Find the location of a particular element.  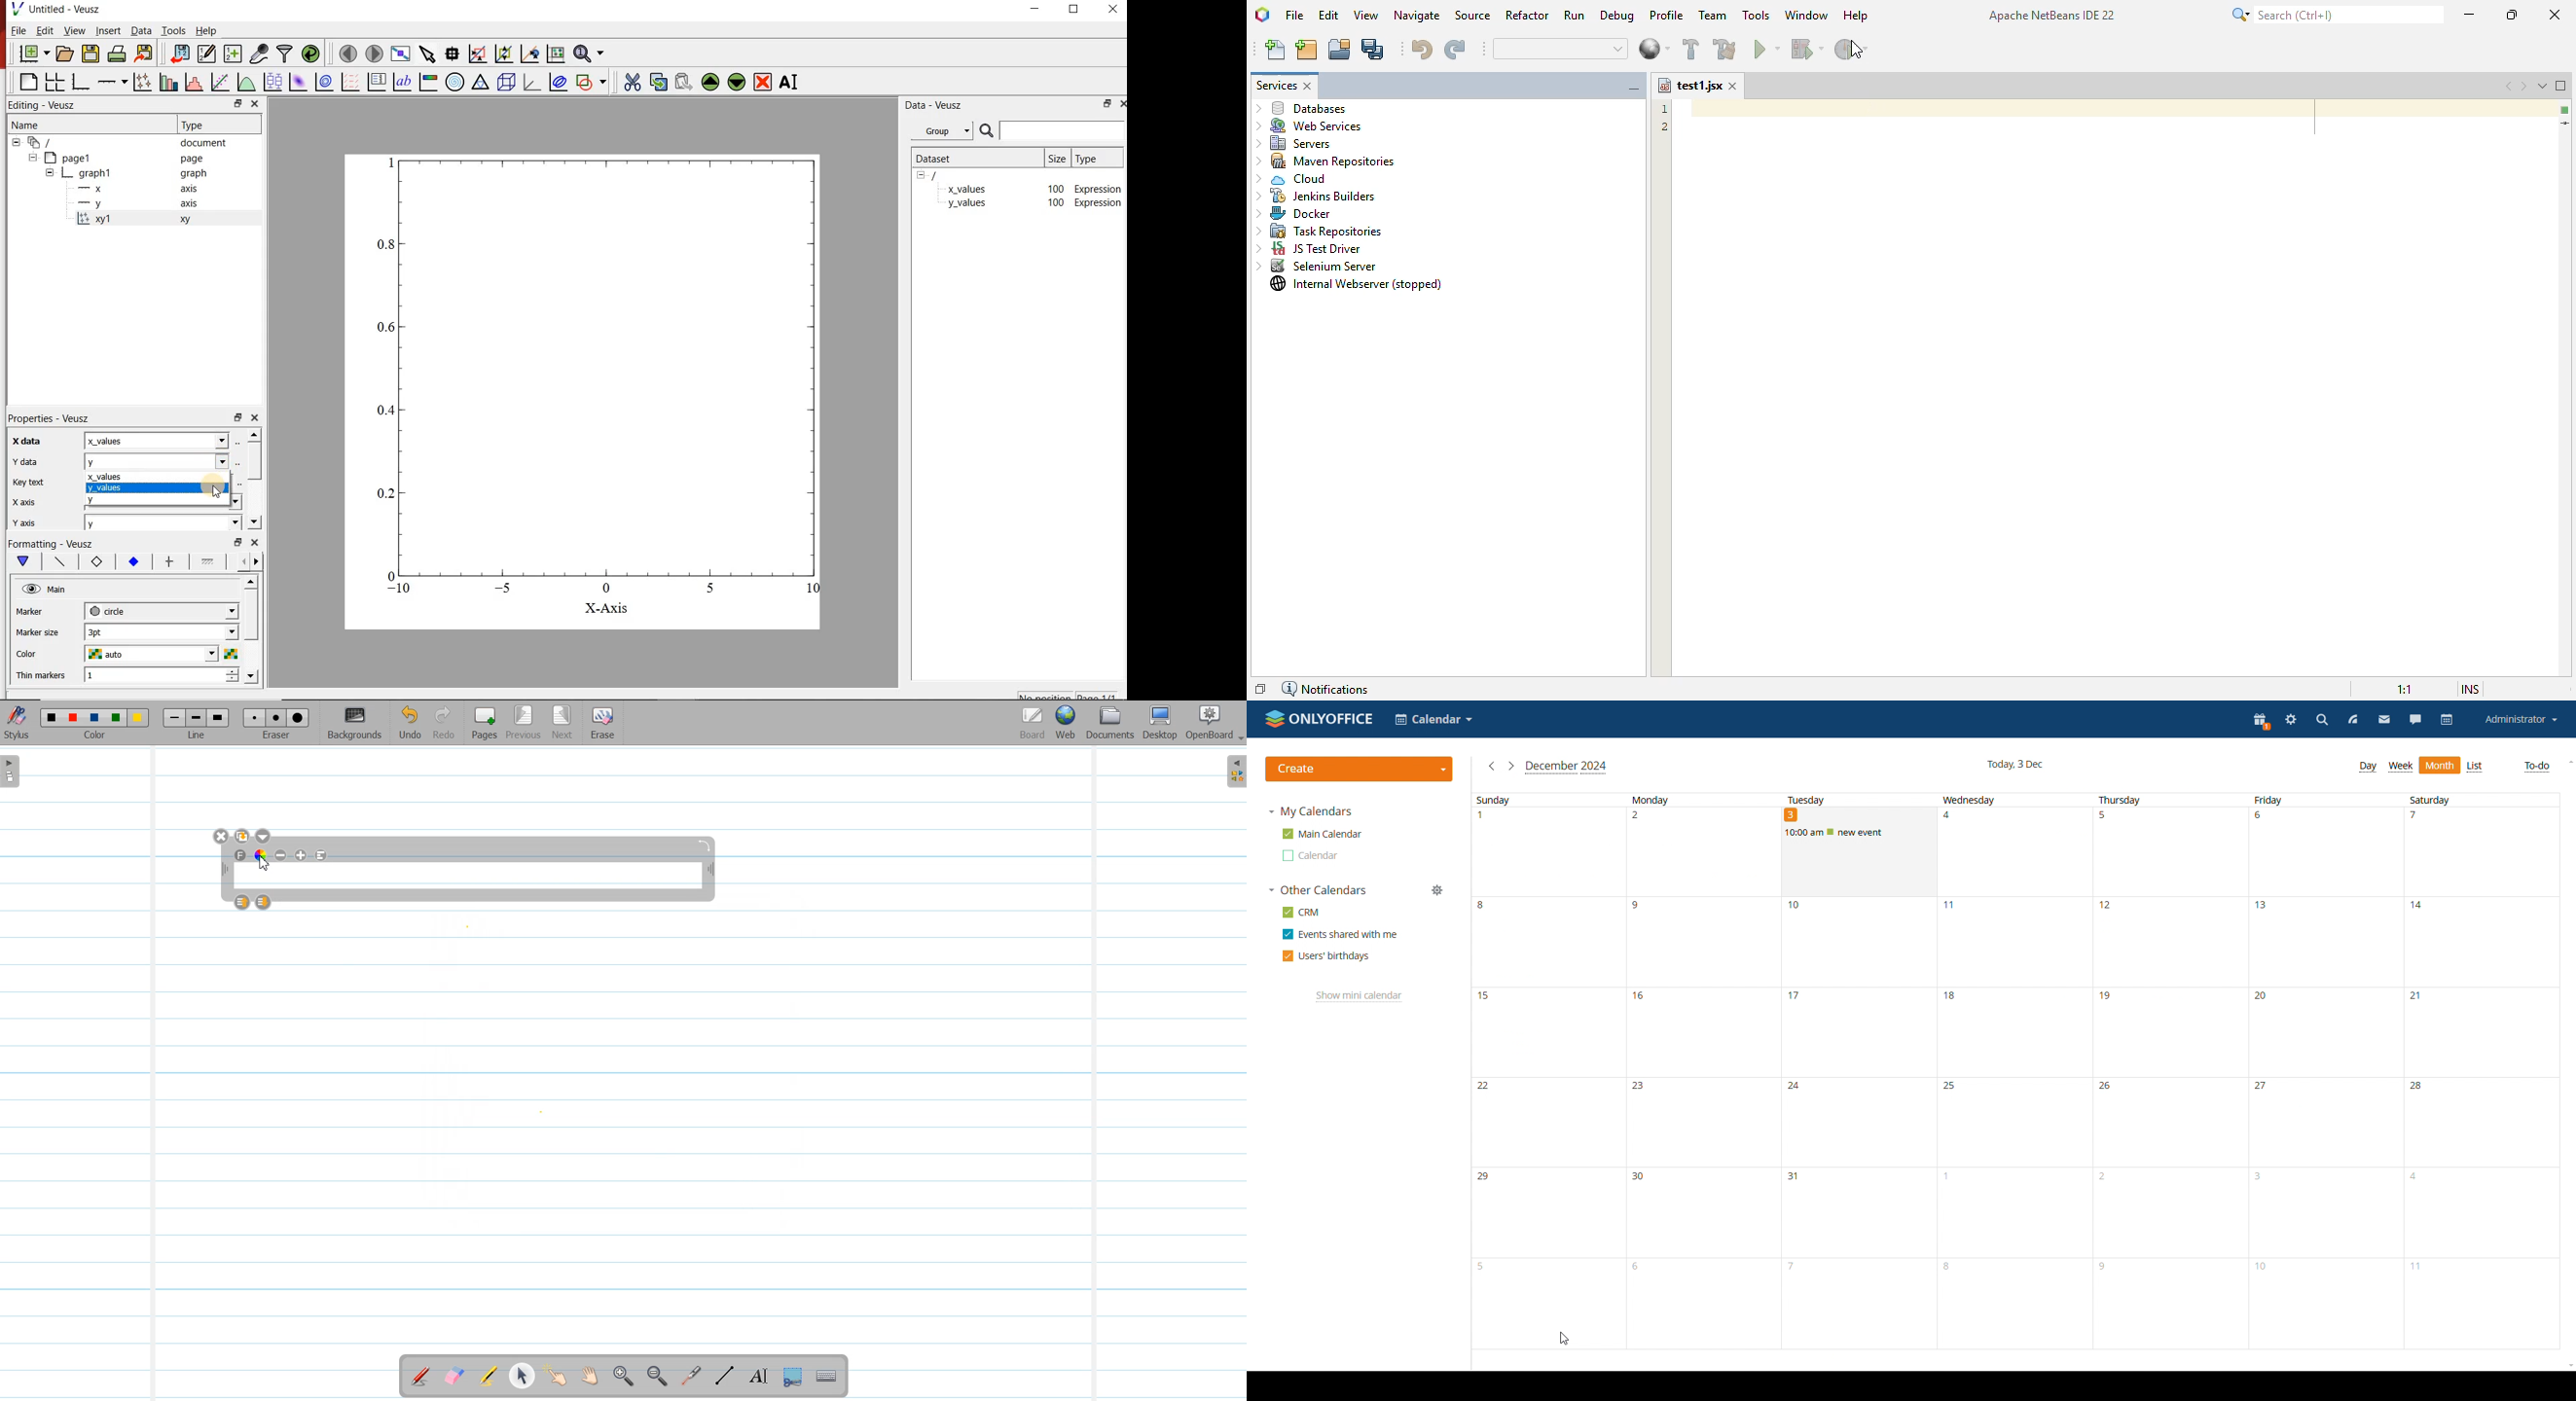

move down the selected widget is located at coordinates (737, 84).